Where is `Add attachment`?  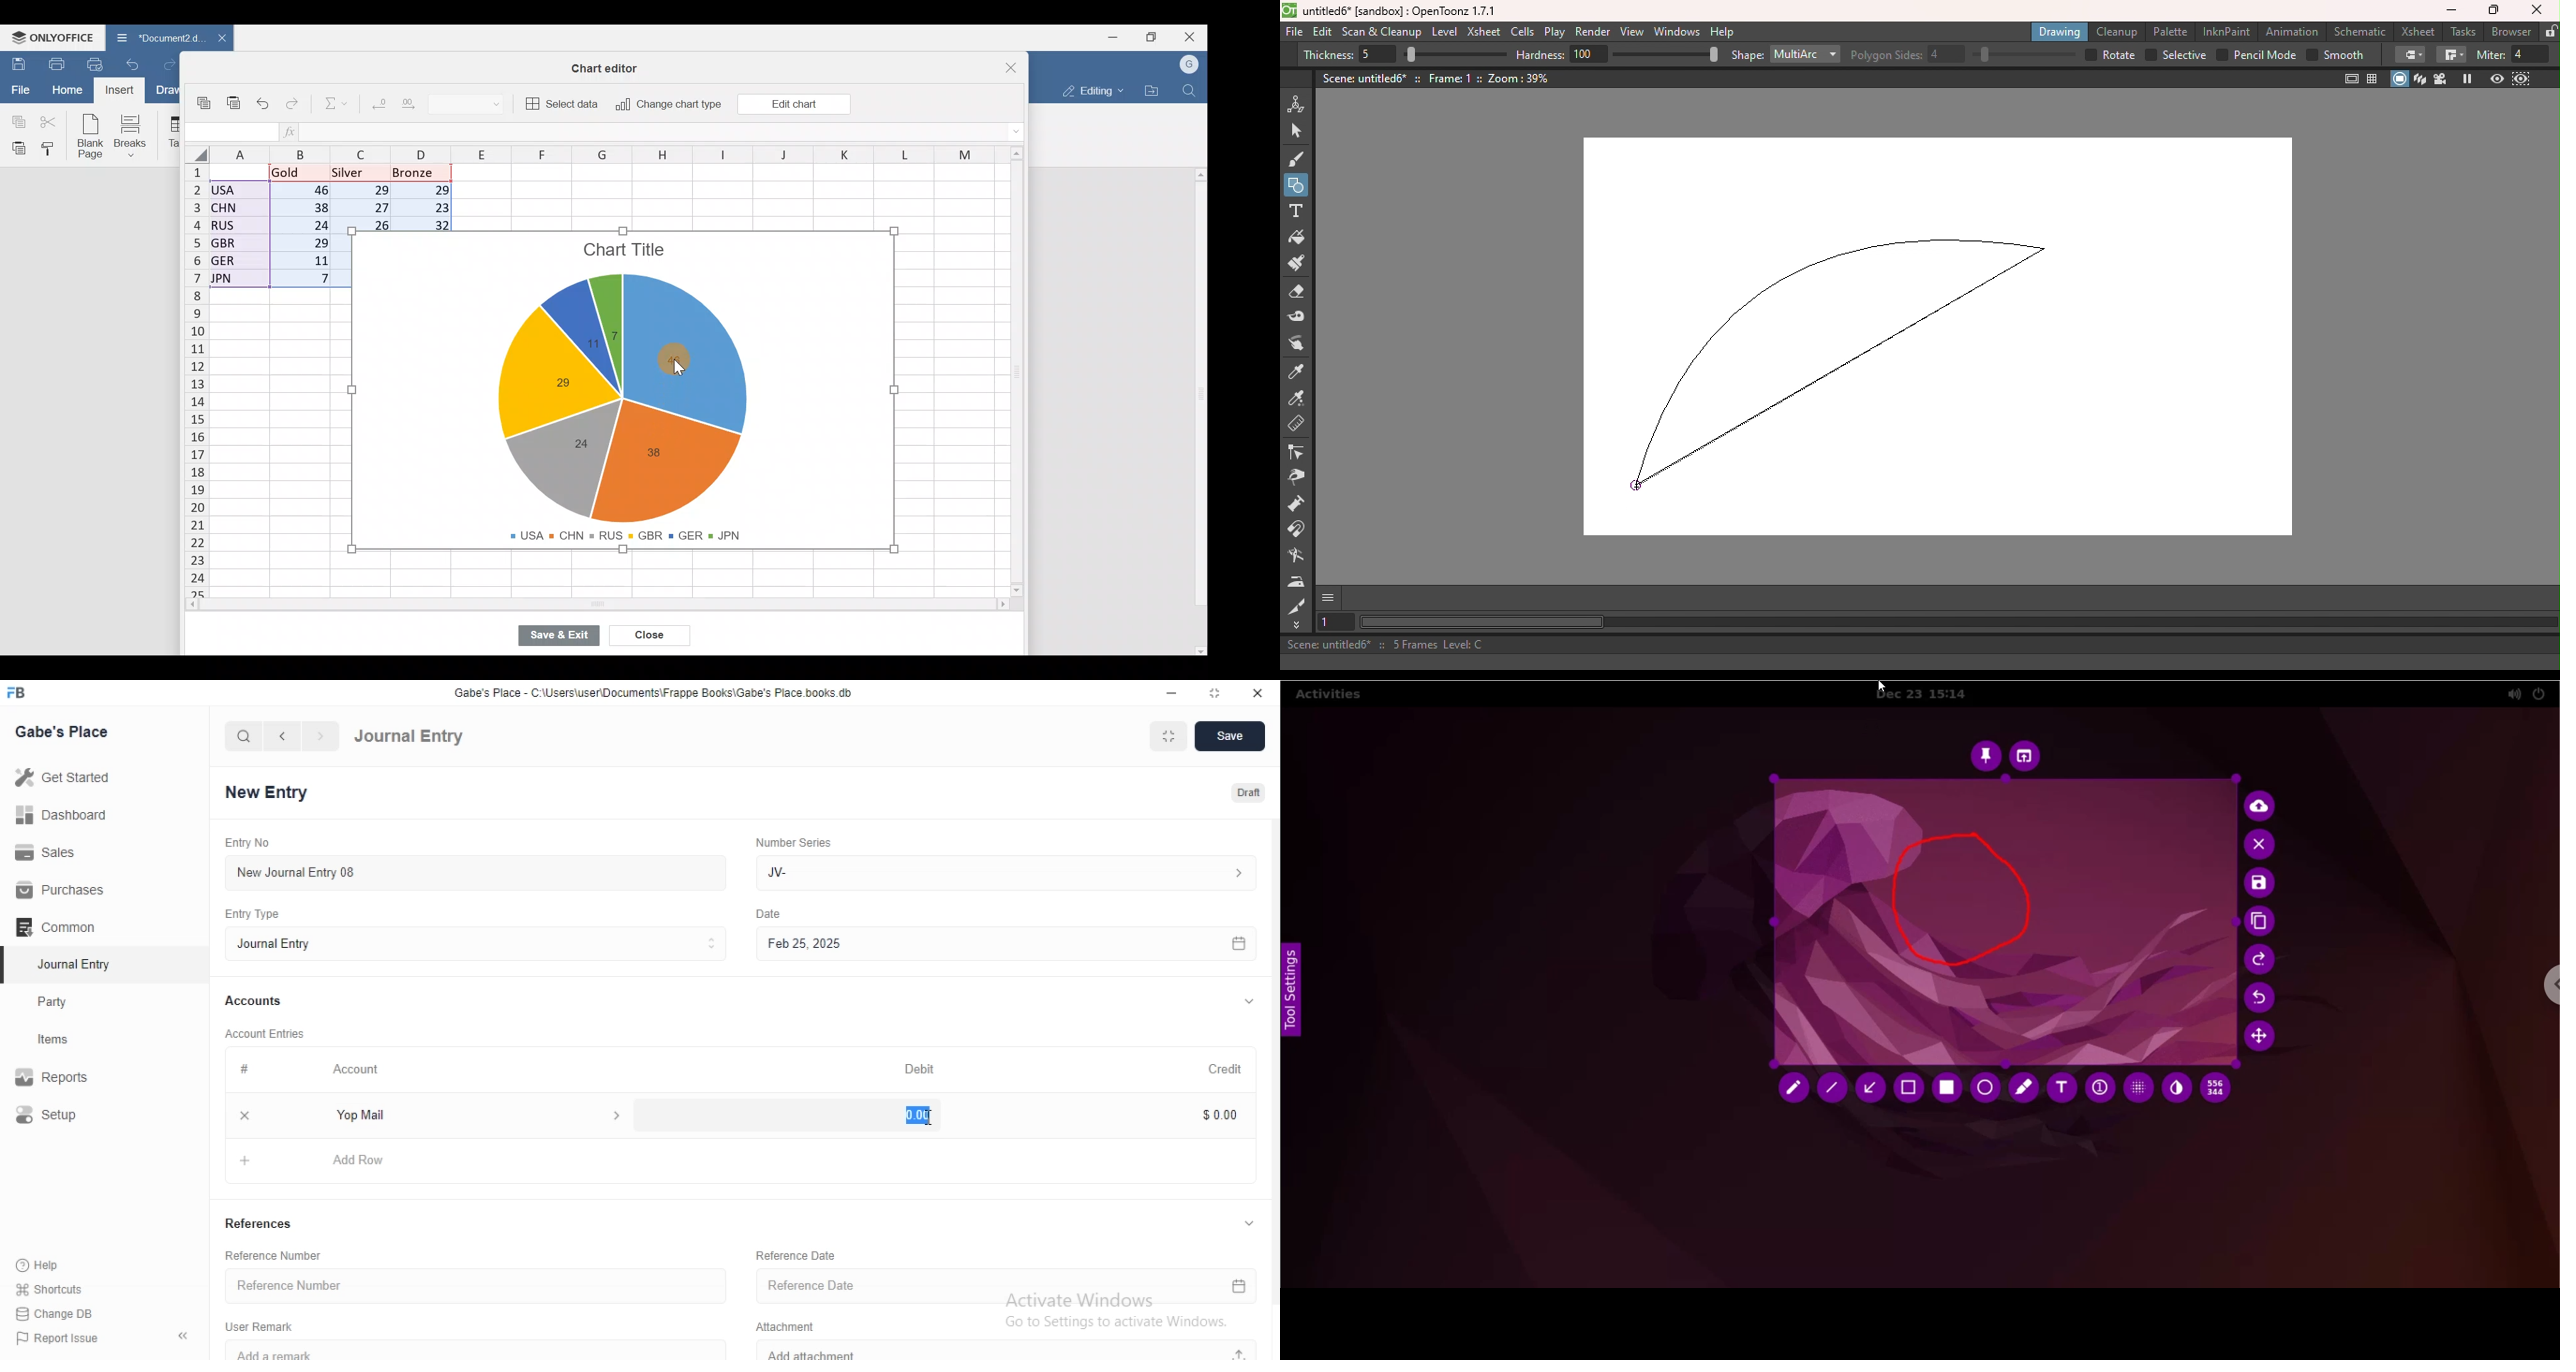 Add attachment is located at coordinates (1009, 1351).